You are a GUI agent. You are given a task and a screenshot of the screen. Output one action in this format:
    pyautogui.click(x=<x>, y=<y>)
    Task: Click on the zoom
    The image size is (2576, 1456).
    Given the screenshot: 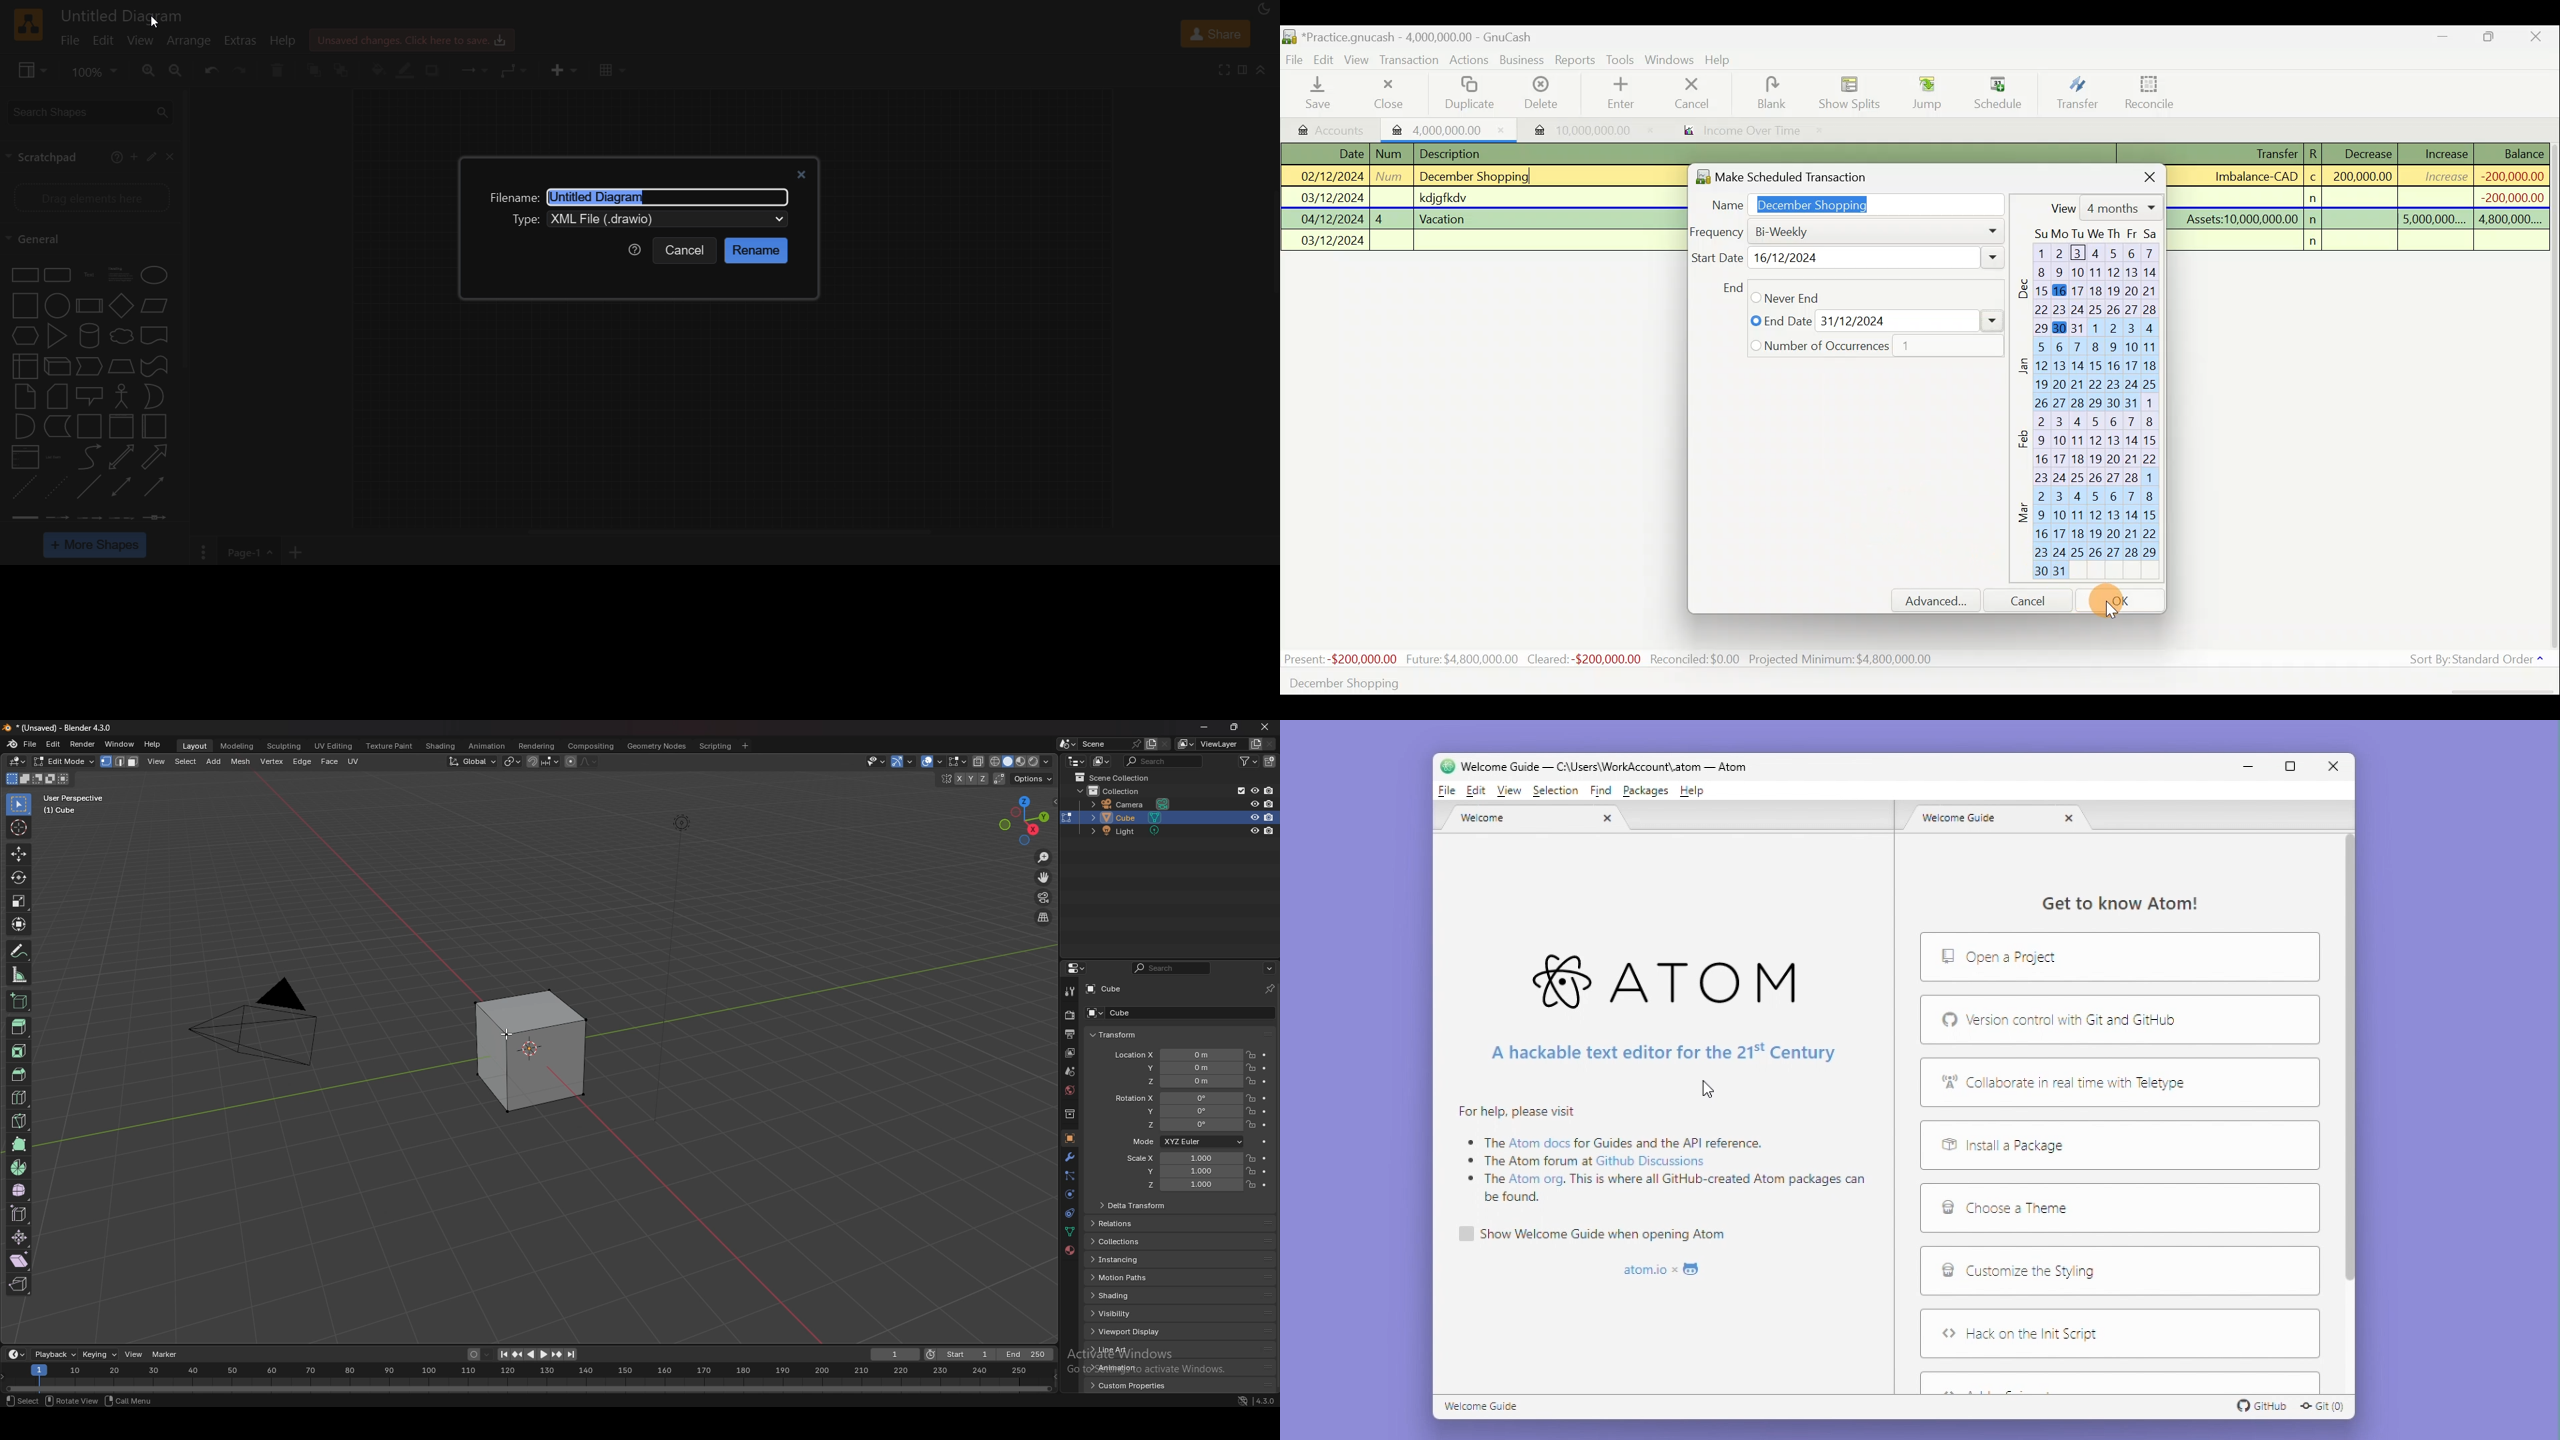 What is the action you would take?
    pyautogui.click(x=1044, y=858)
    